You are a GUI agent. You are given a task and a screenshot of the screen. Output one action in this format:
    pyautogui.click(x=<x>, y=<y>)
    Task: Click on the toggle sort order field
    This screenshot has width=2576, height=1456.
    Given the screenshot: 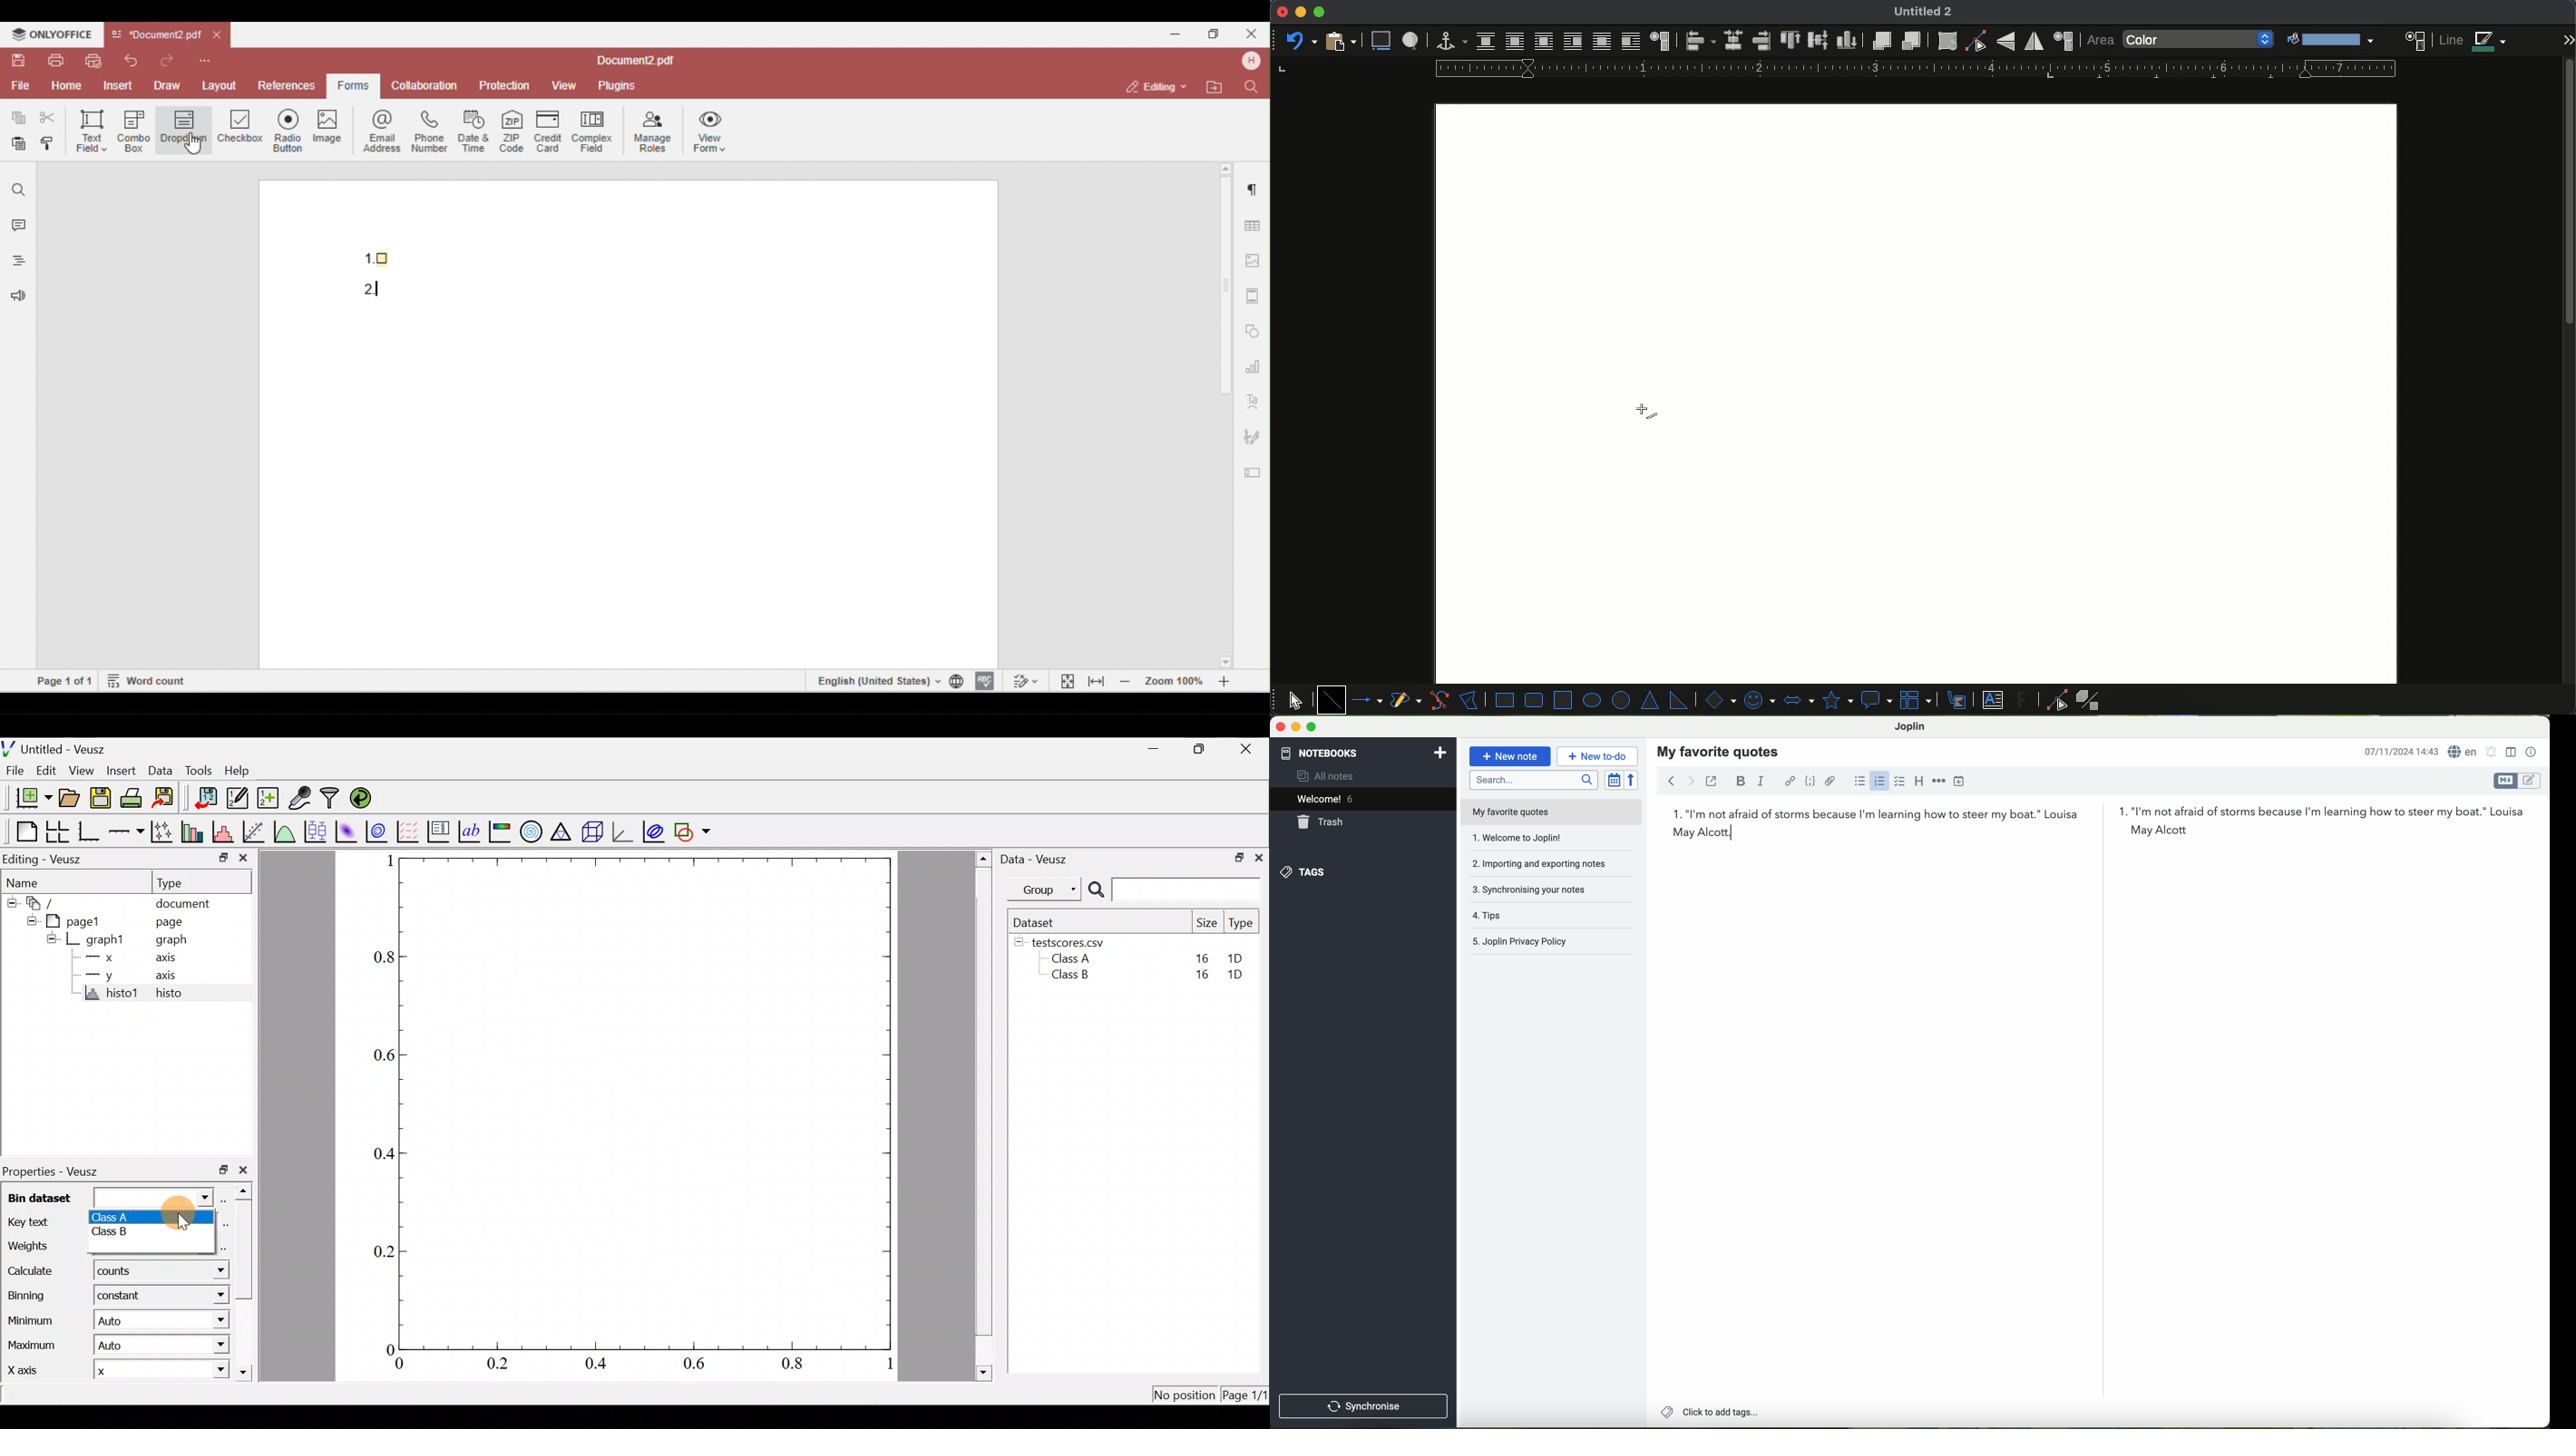 What is the action you would take?
    pyautogui.click(x=1612, y=780)
    